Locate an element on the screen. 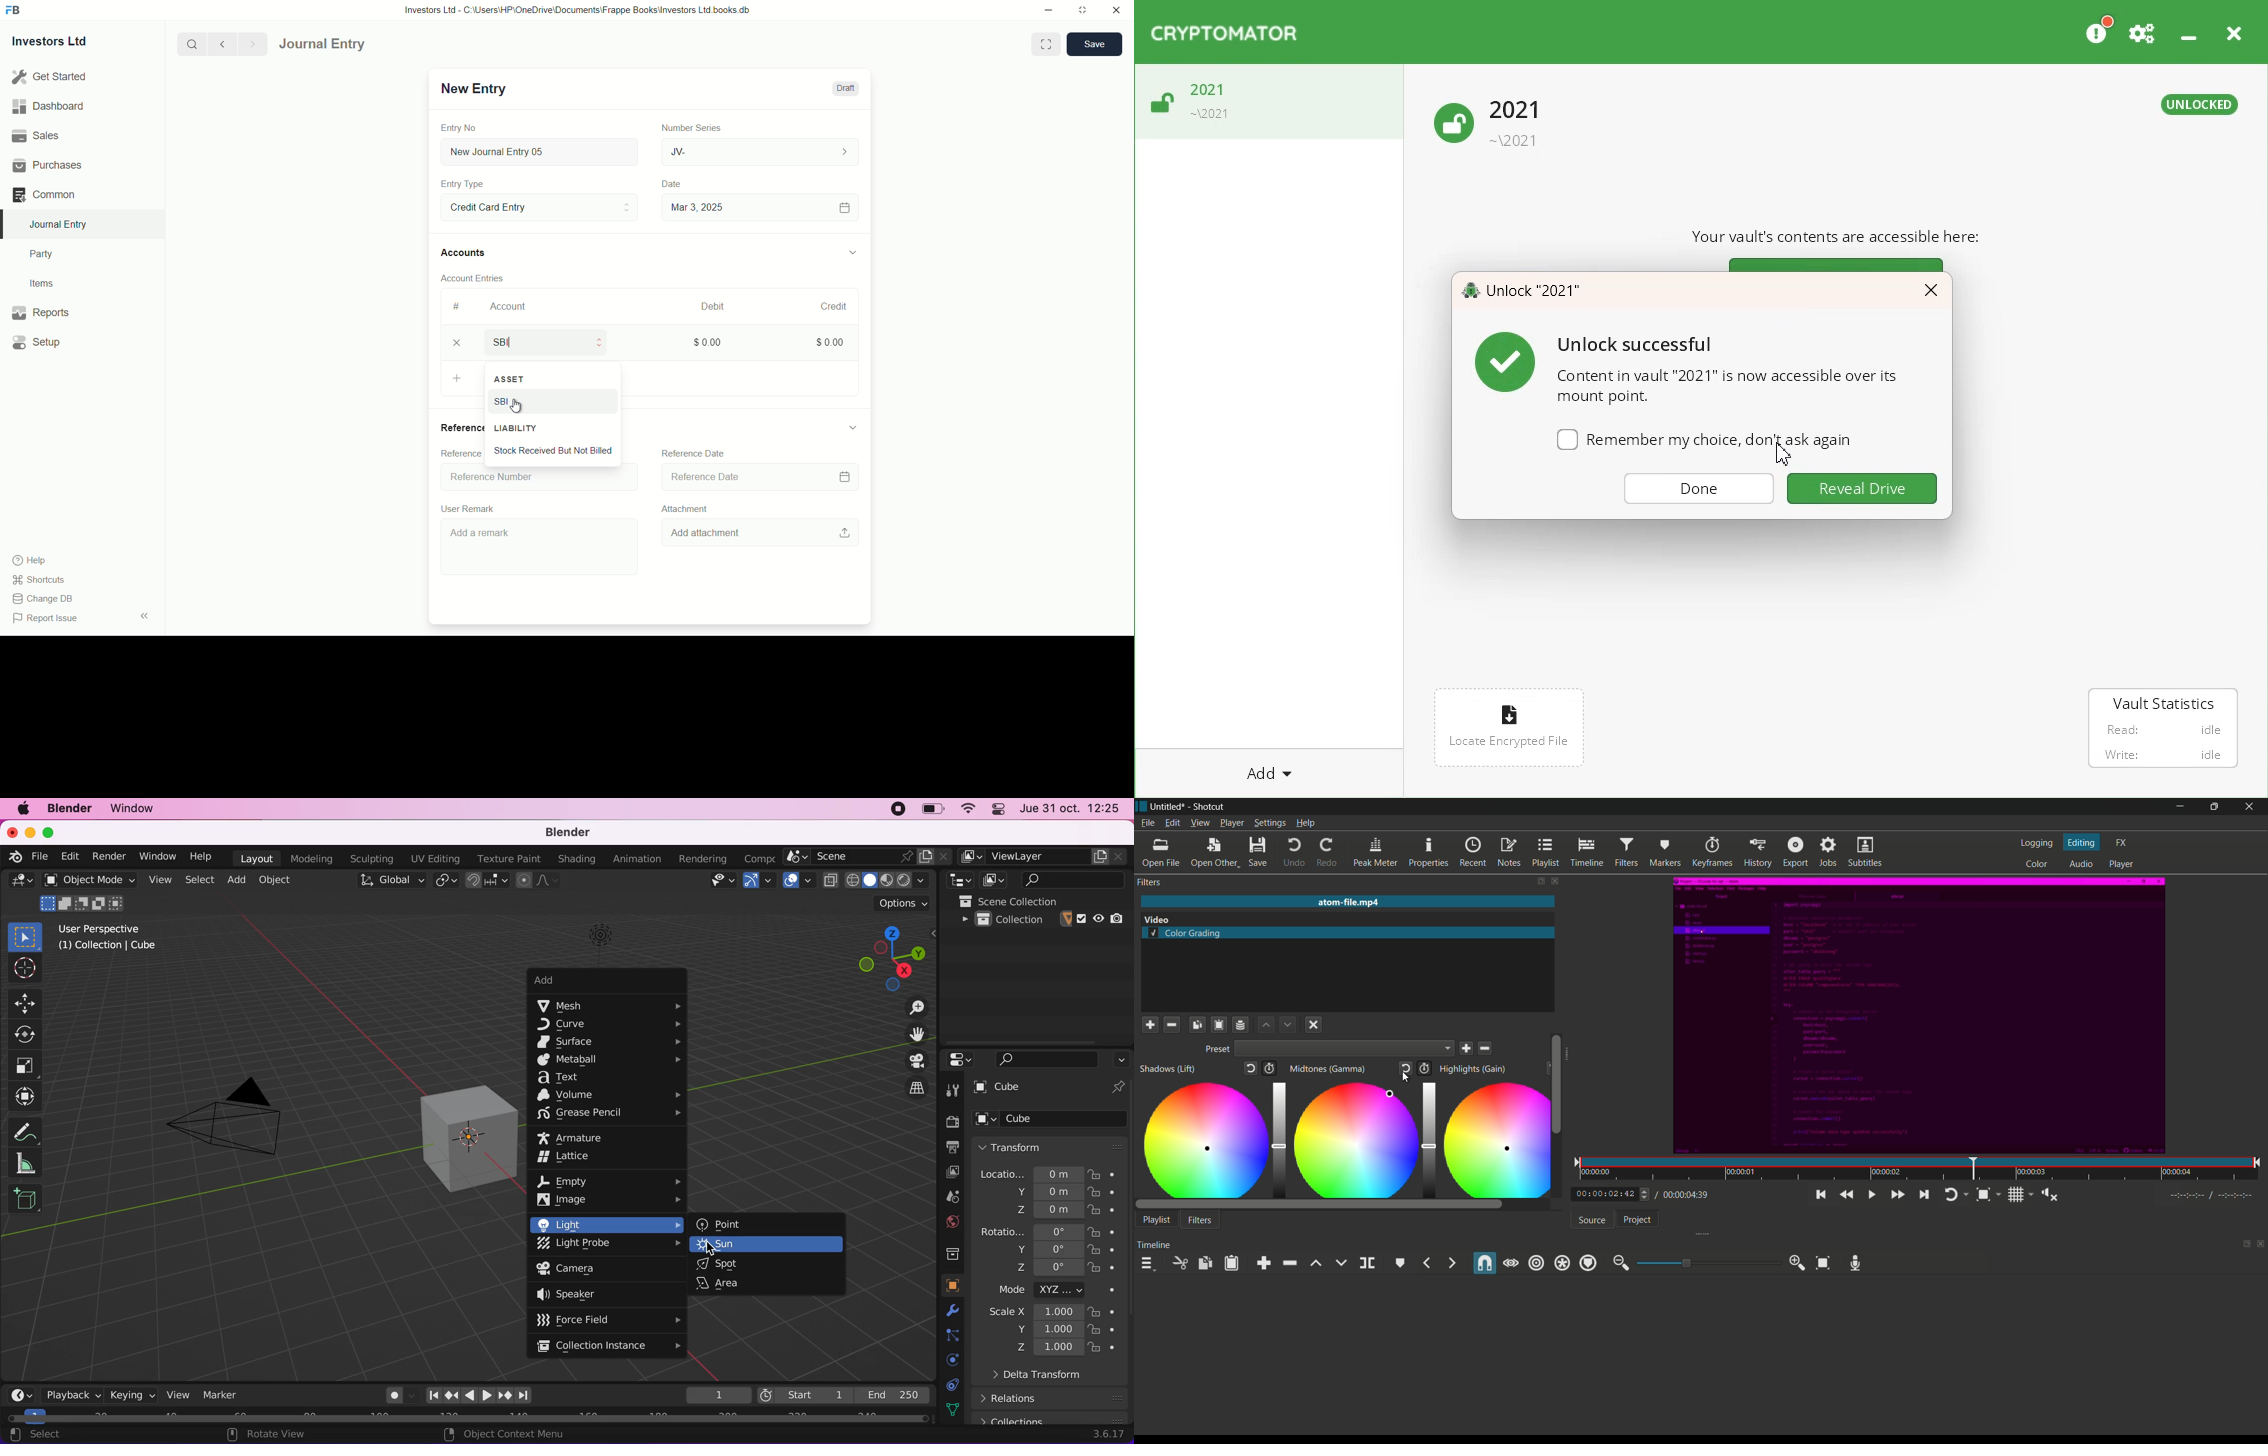 The width and height of the screenshot is (2268, 1456). collections is located at coordinates (1052, 1419).